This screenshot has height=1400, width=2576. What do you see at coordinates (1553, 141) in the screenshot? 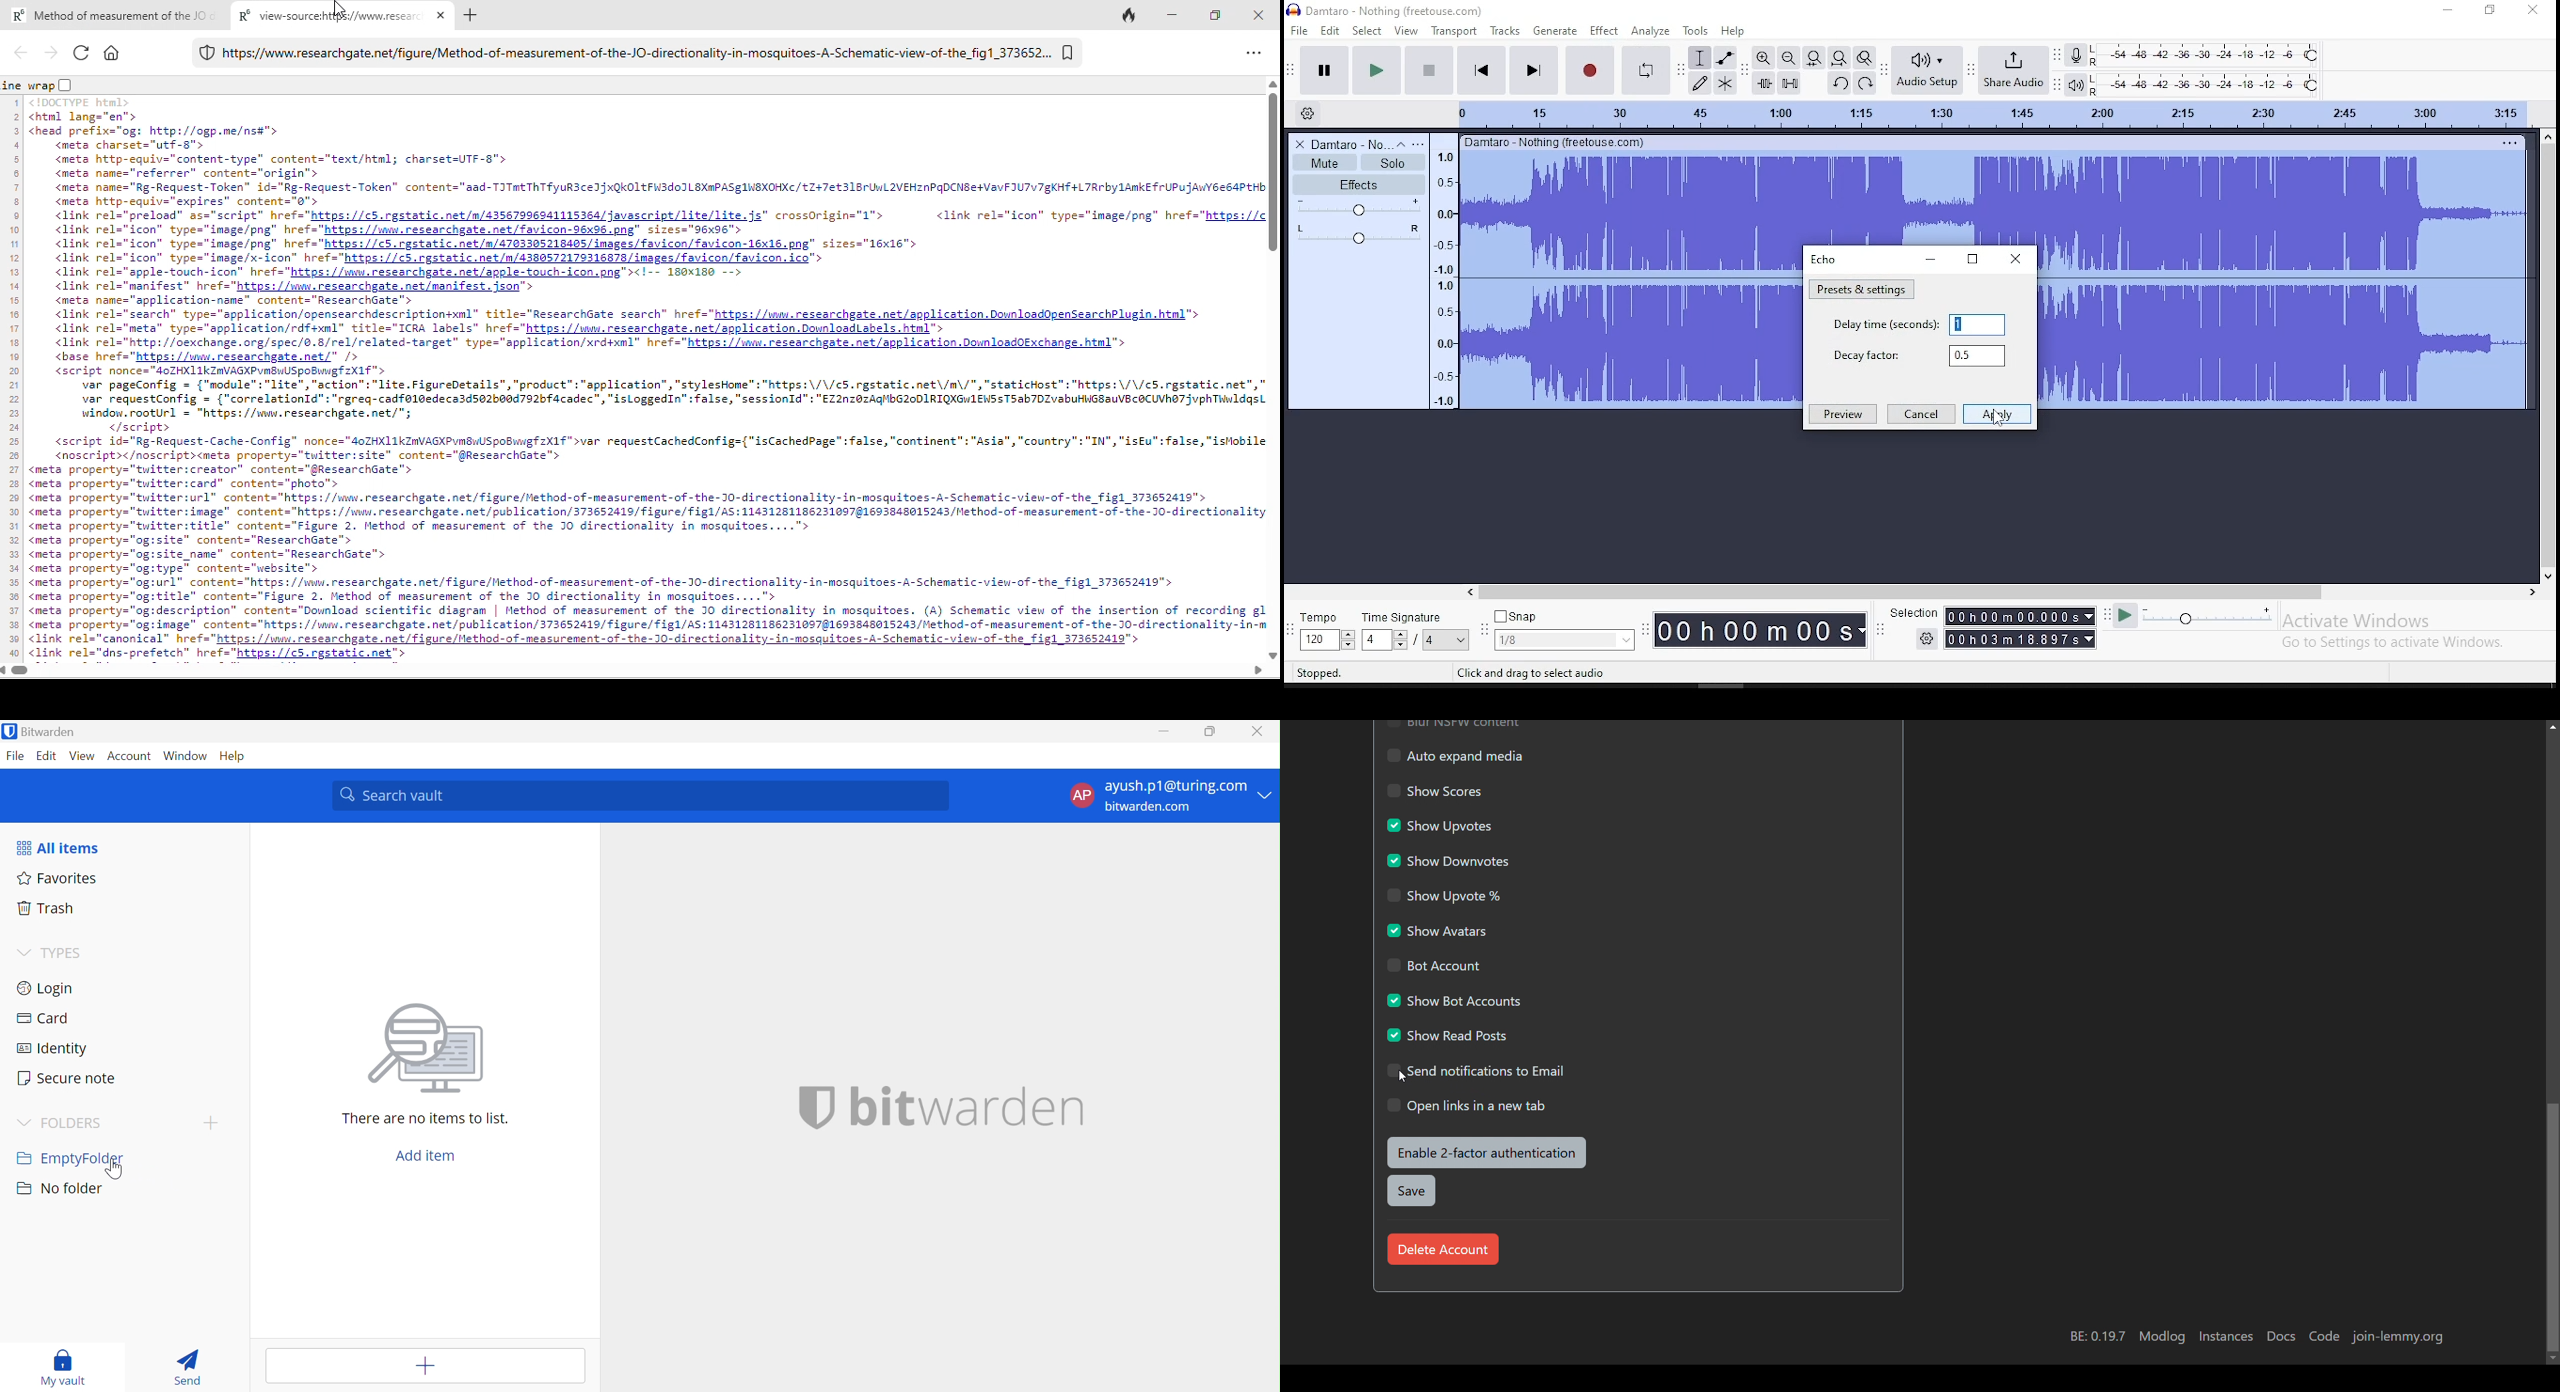
I see `` at bounding box center [1553, 141].